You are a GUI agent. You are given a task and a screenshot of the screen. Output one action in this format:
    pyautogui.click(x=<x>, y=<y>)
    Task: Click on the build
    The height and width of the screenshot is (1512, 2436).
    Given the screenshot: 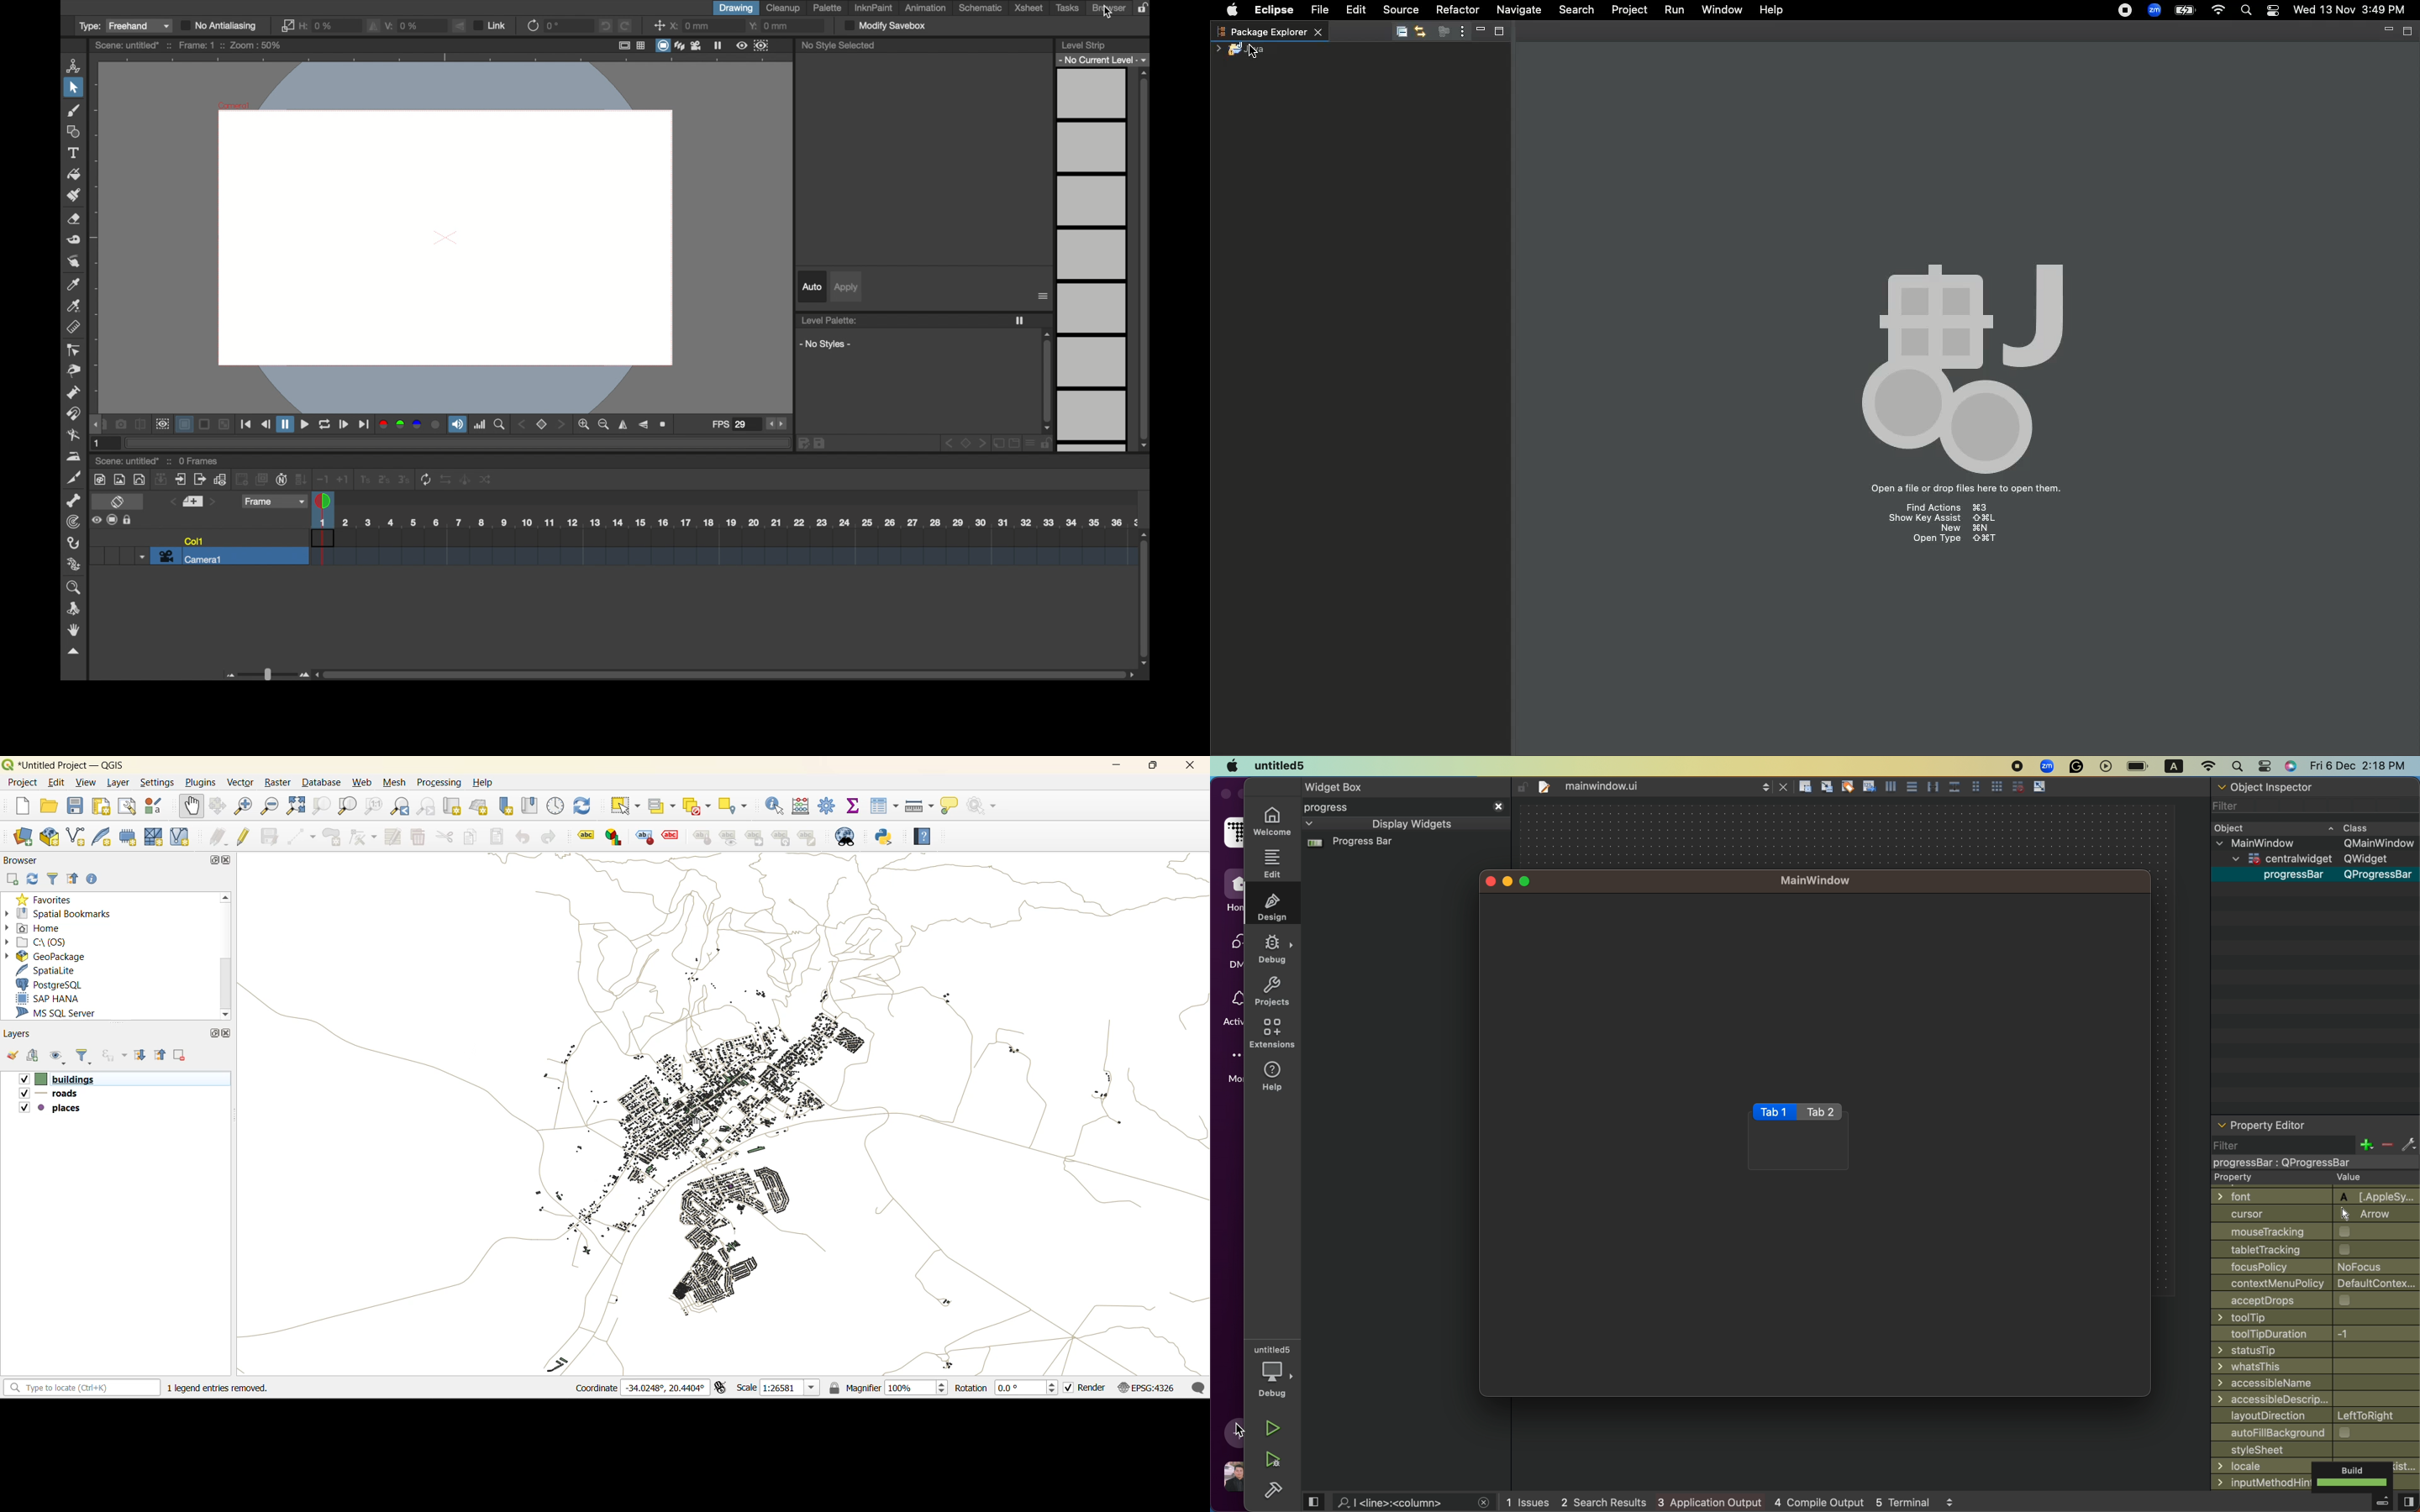 What is the action you would take?
    pyautogui.click(x=1273, y=1491)
    